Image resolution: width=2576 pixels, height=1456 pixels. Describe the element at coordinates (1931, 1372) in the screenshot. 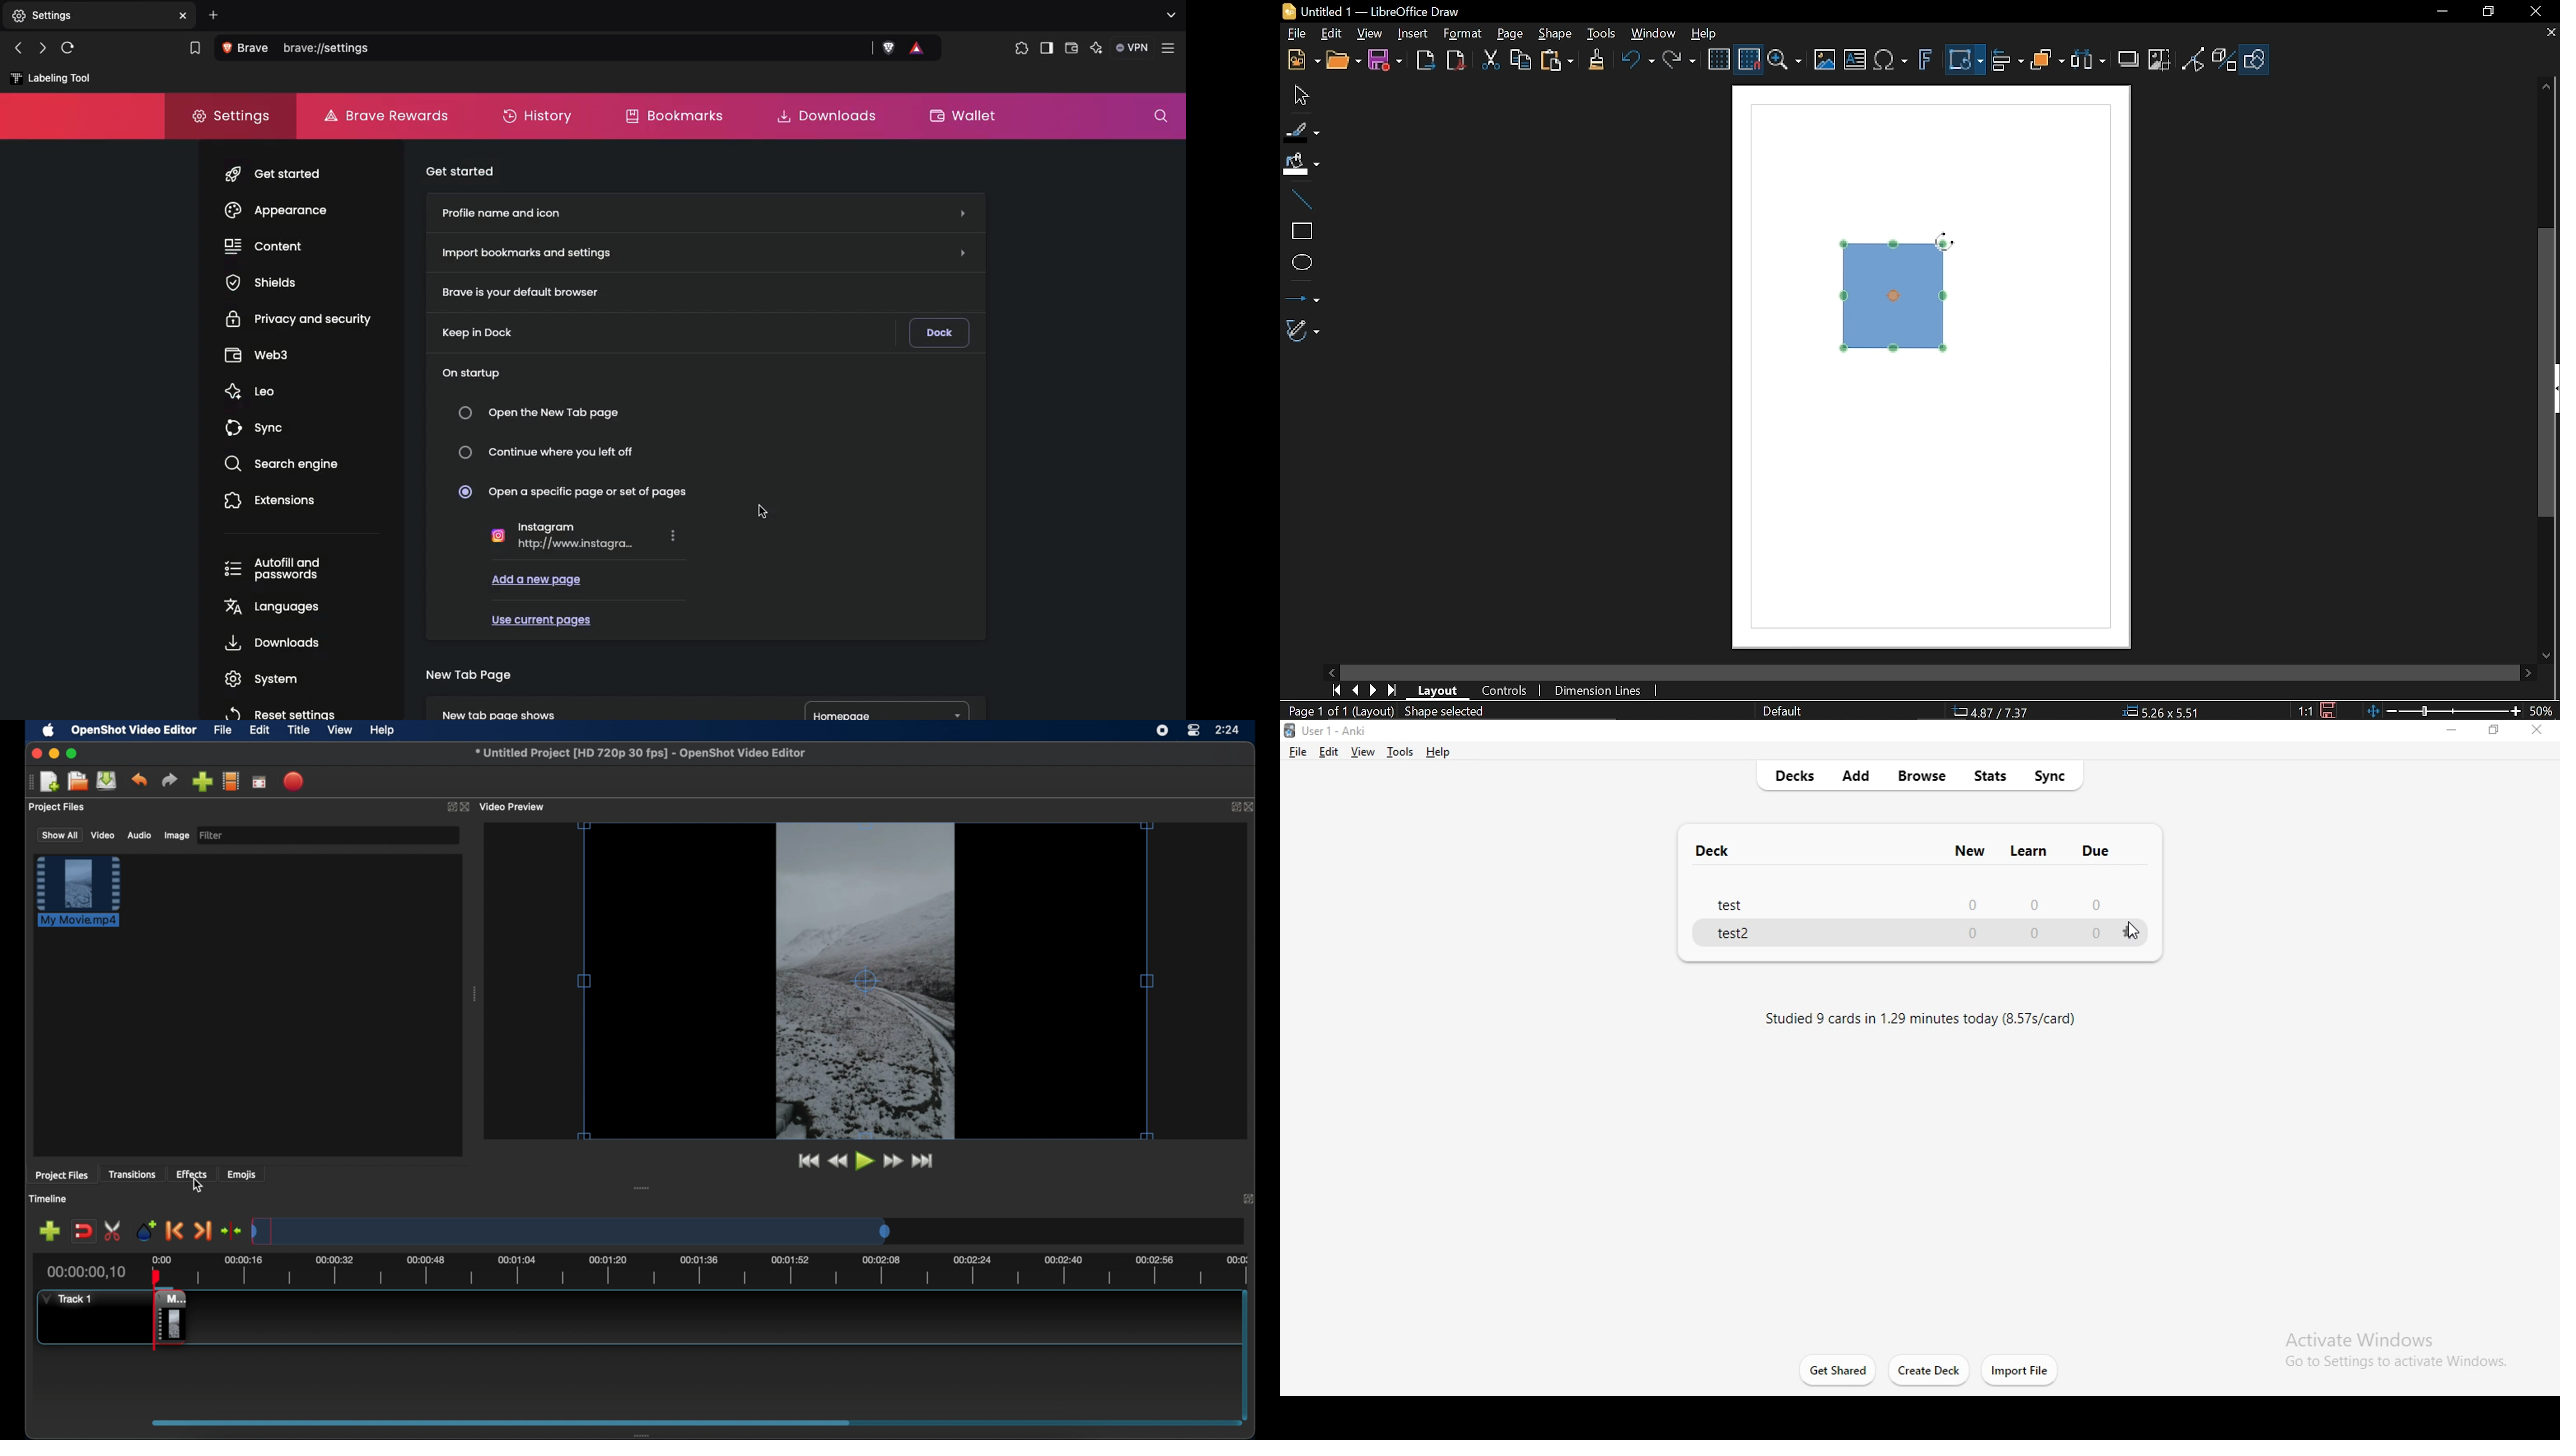

I see `create deck` at that location.